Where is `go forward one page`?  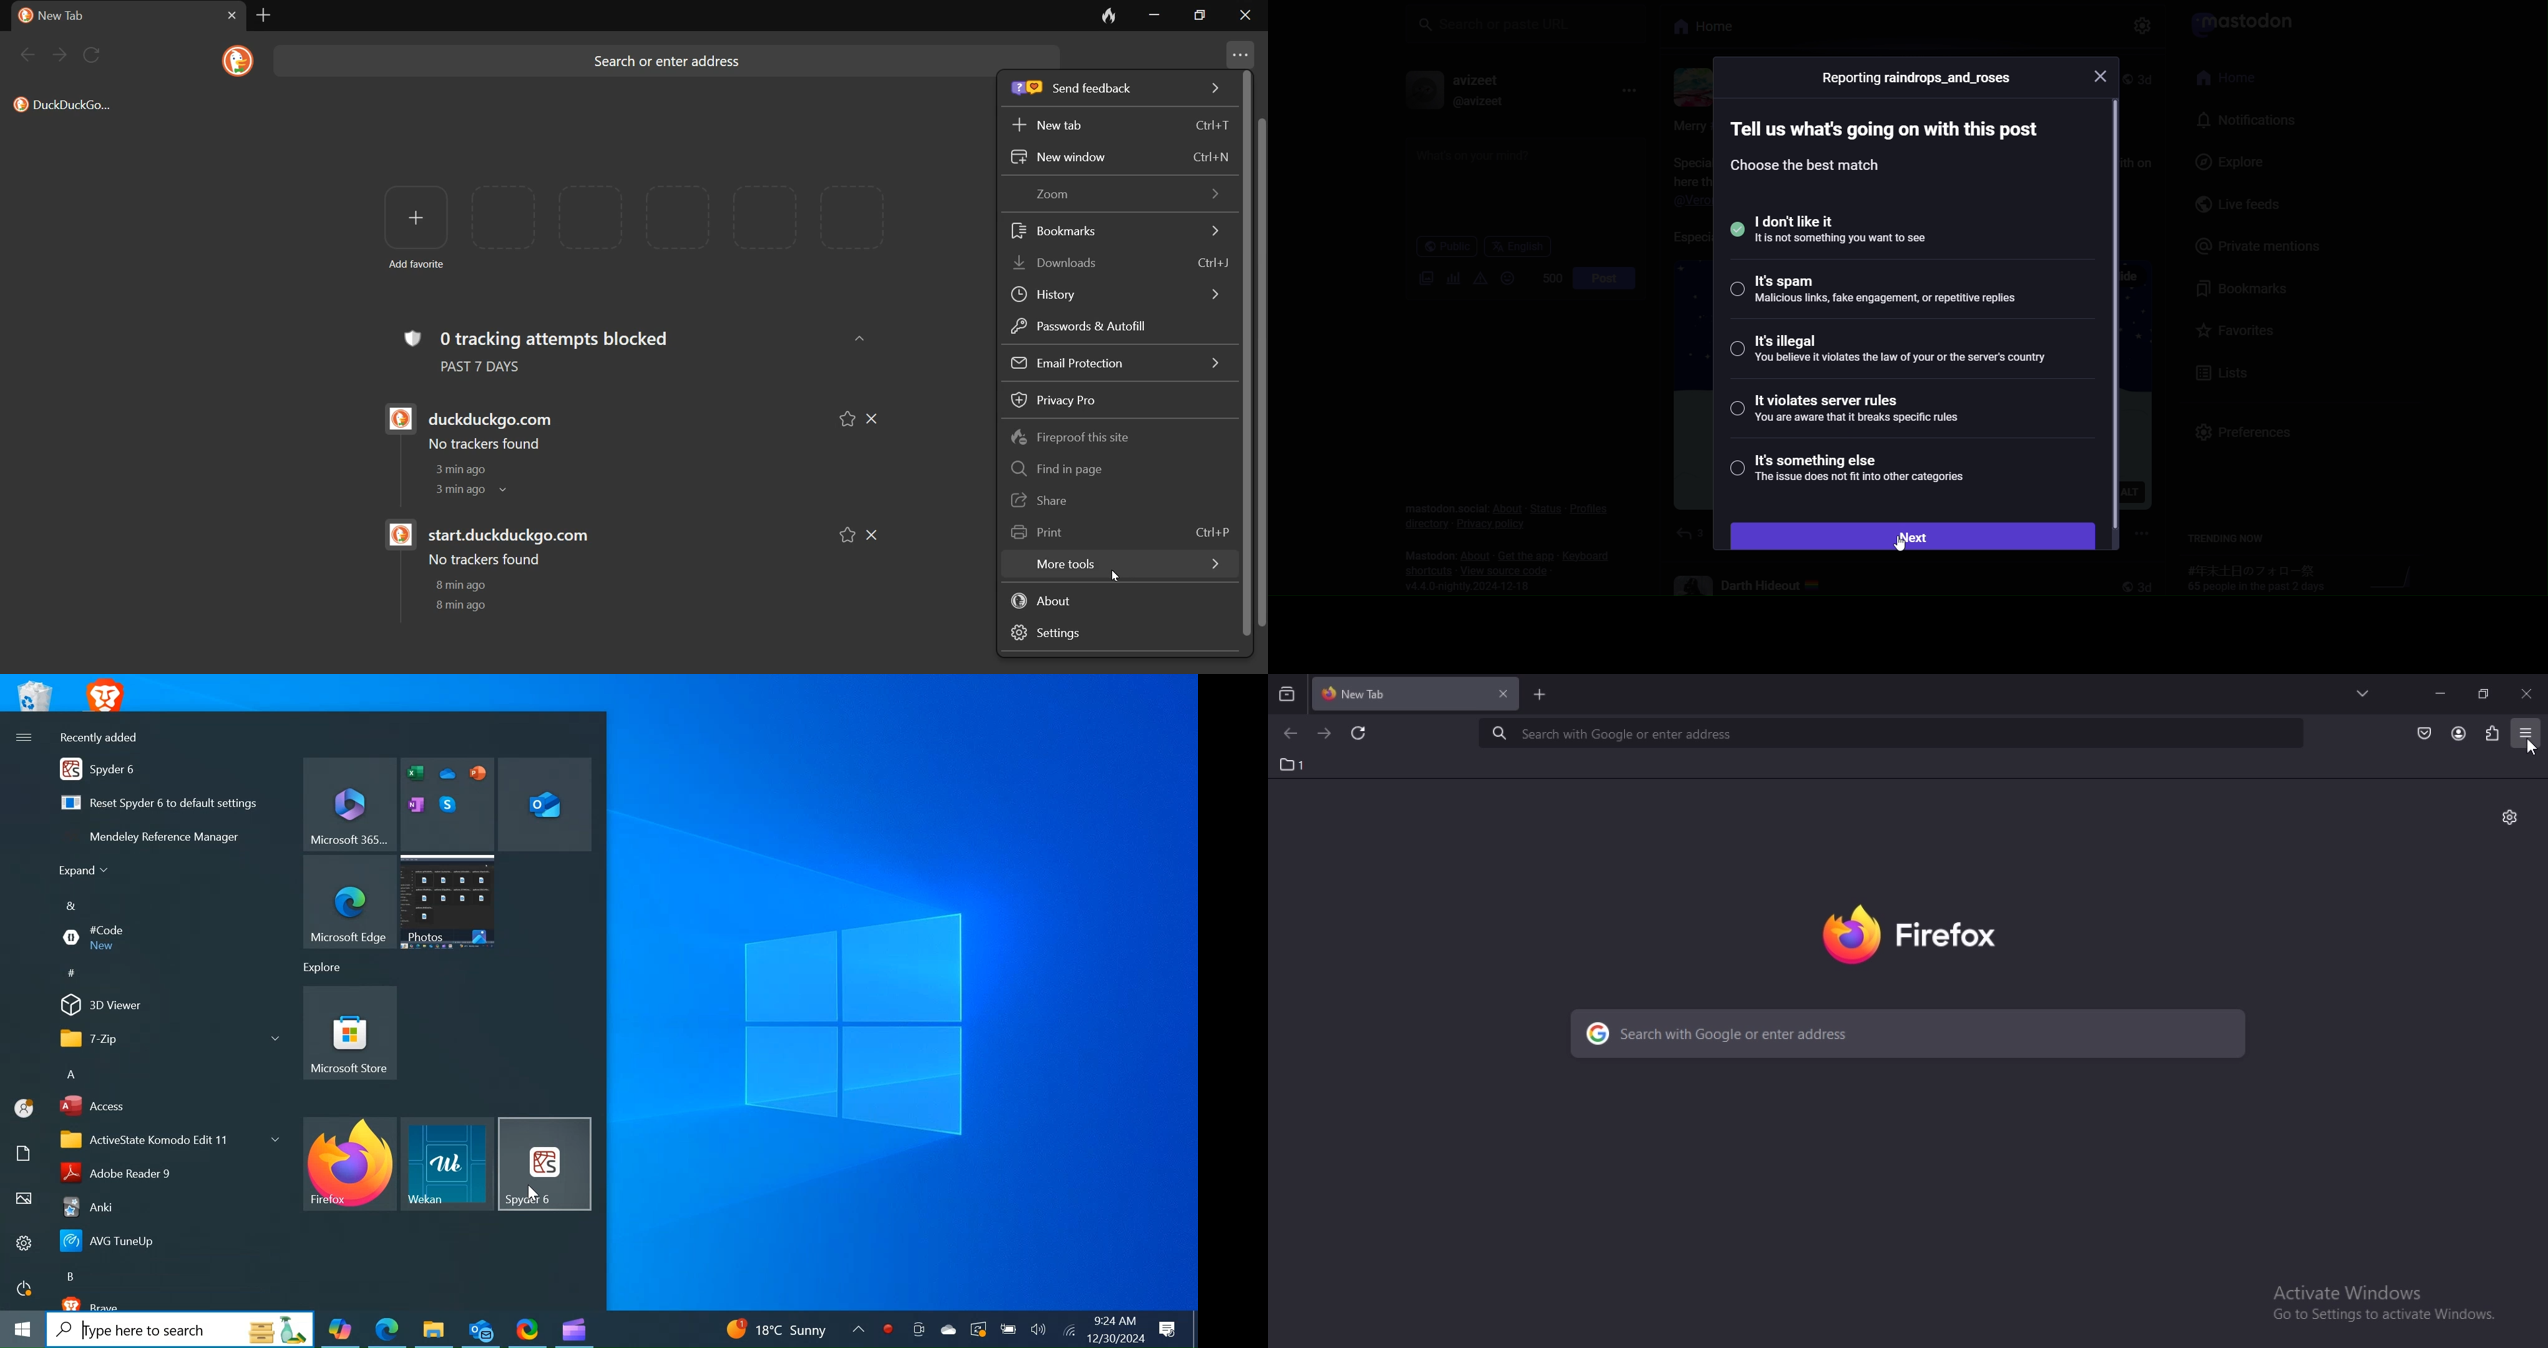 go forward one page is located at coordinates (1326, 734).